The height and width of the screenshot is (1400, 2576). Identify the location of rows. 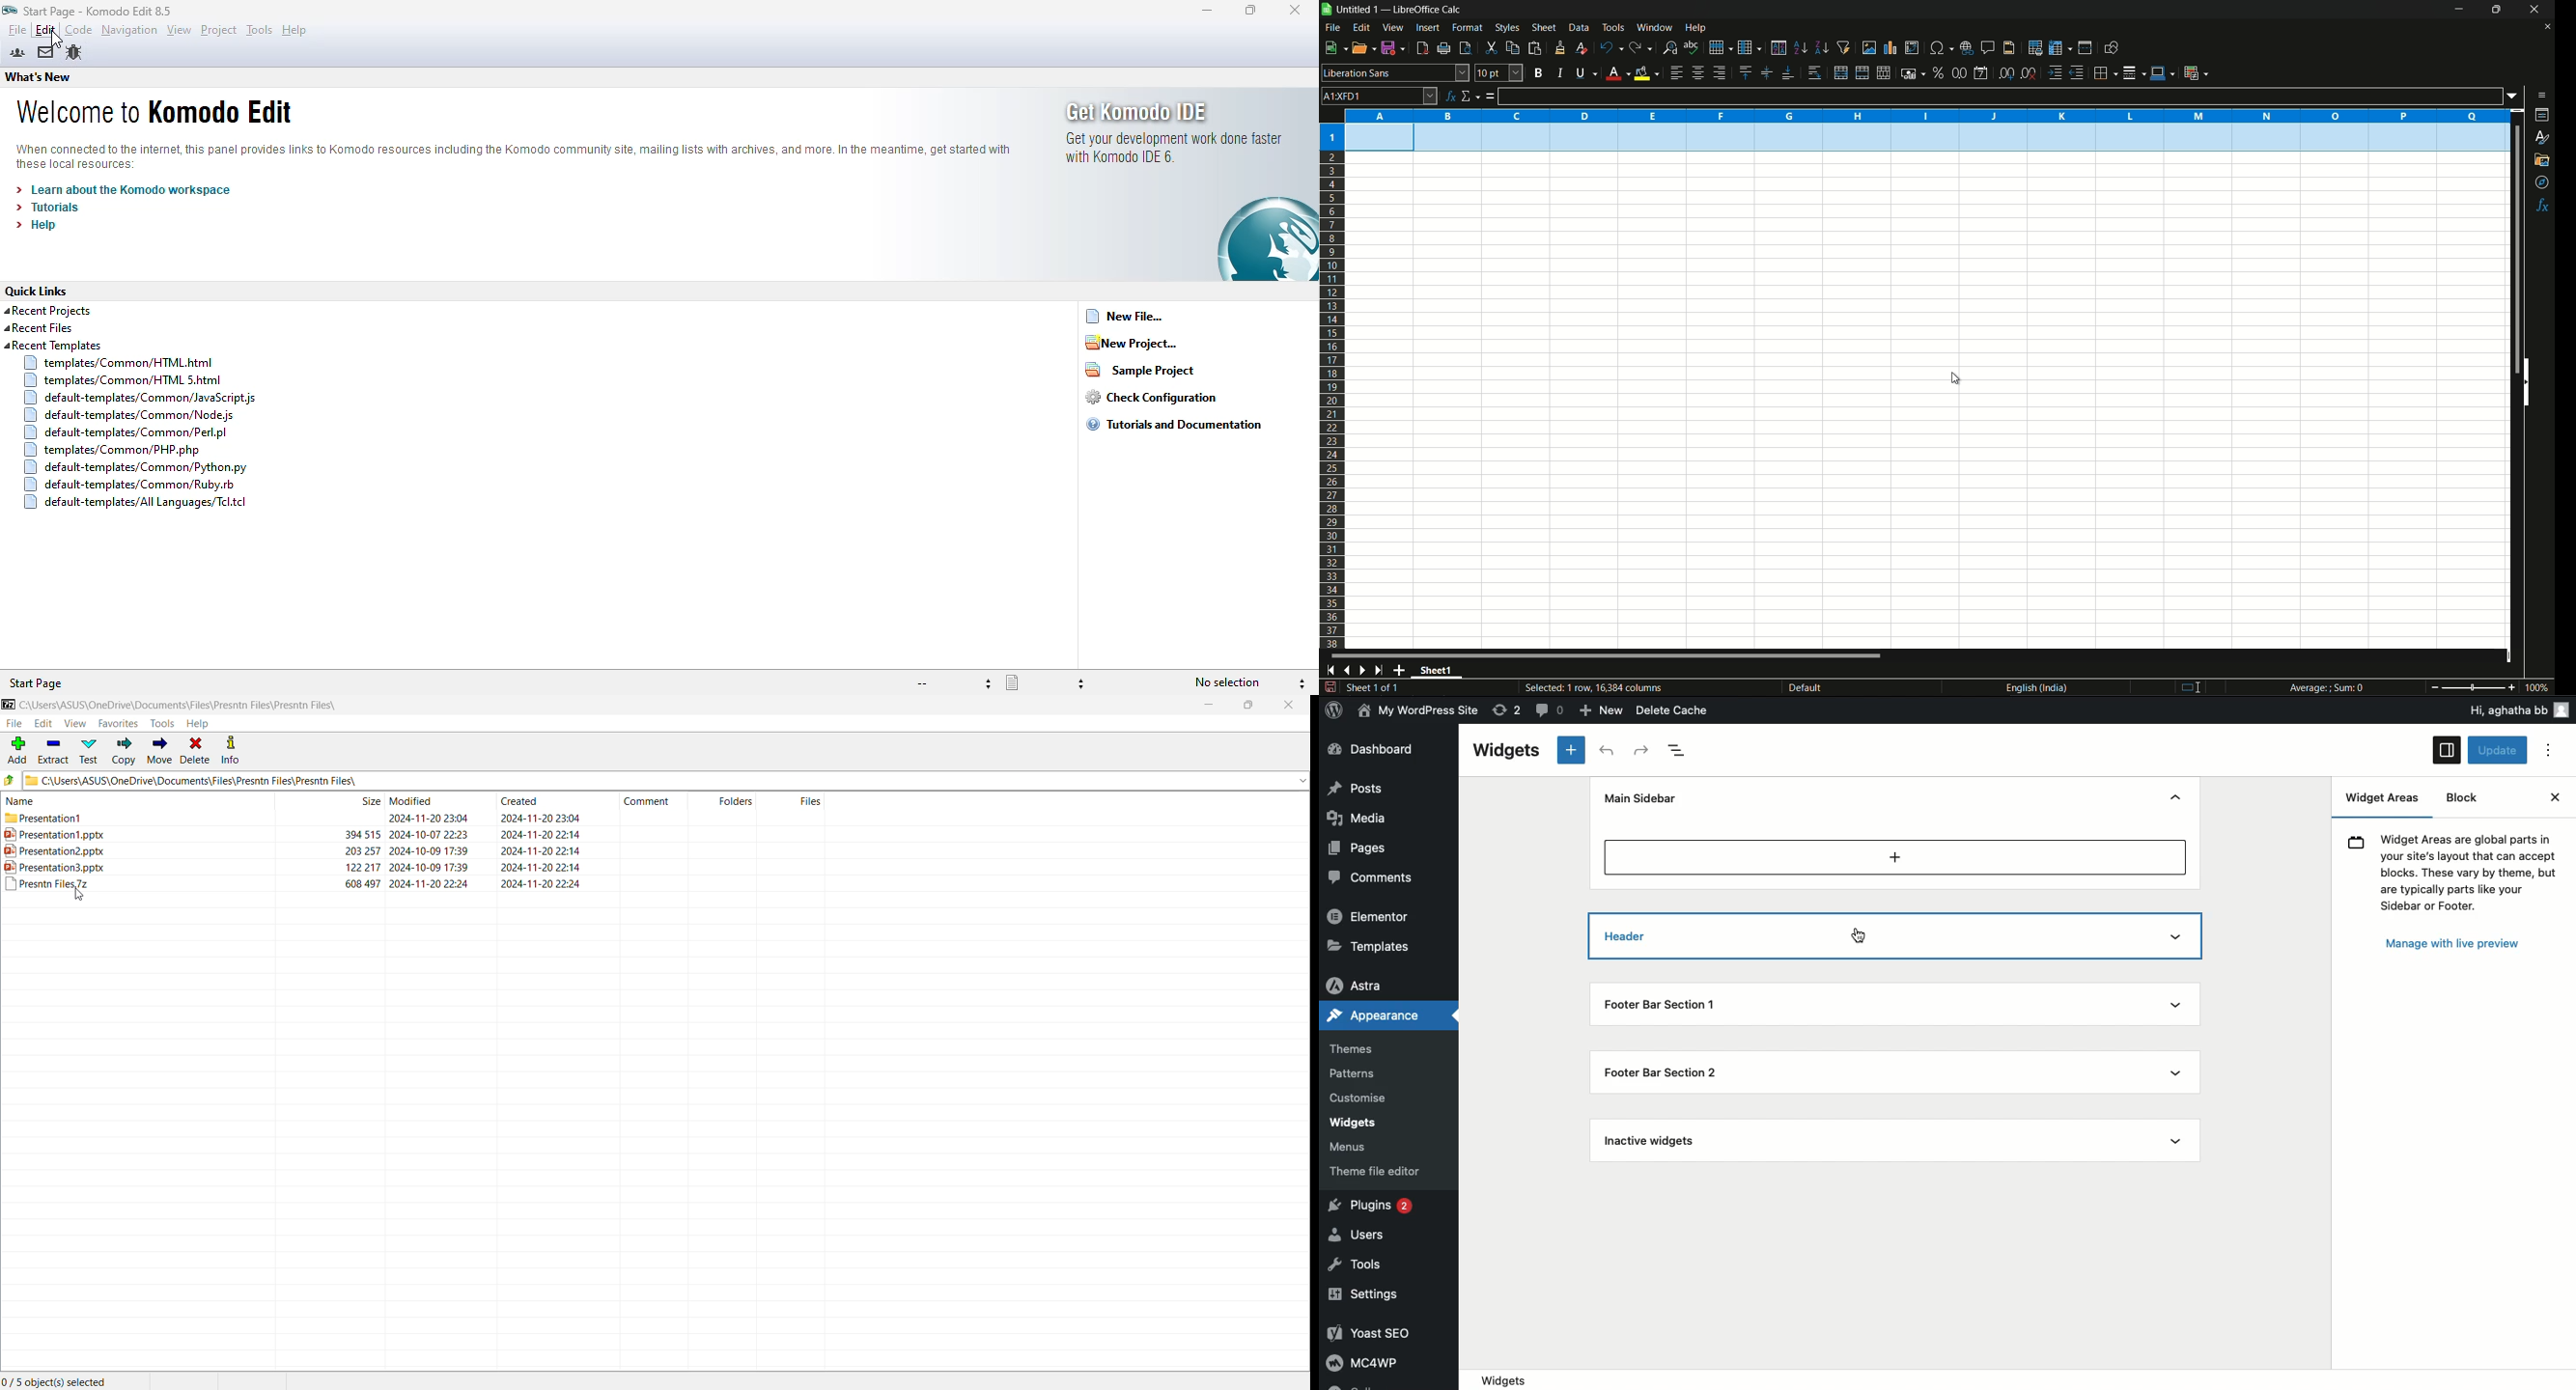
(1332, 385).